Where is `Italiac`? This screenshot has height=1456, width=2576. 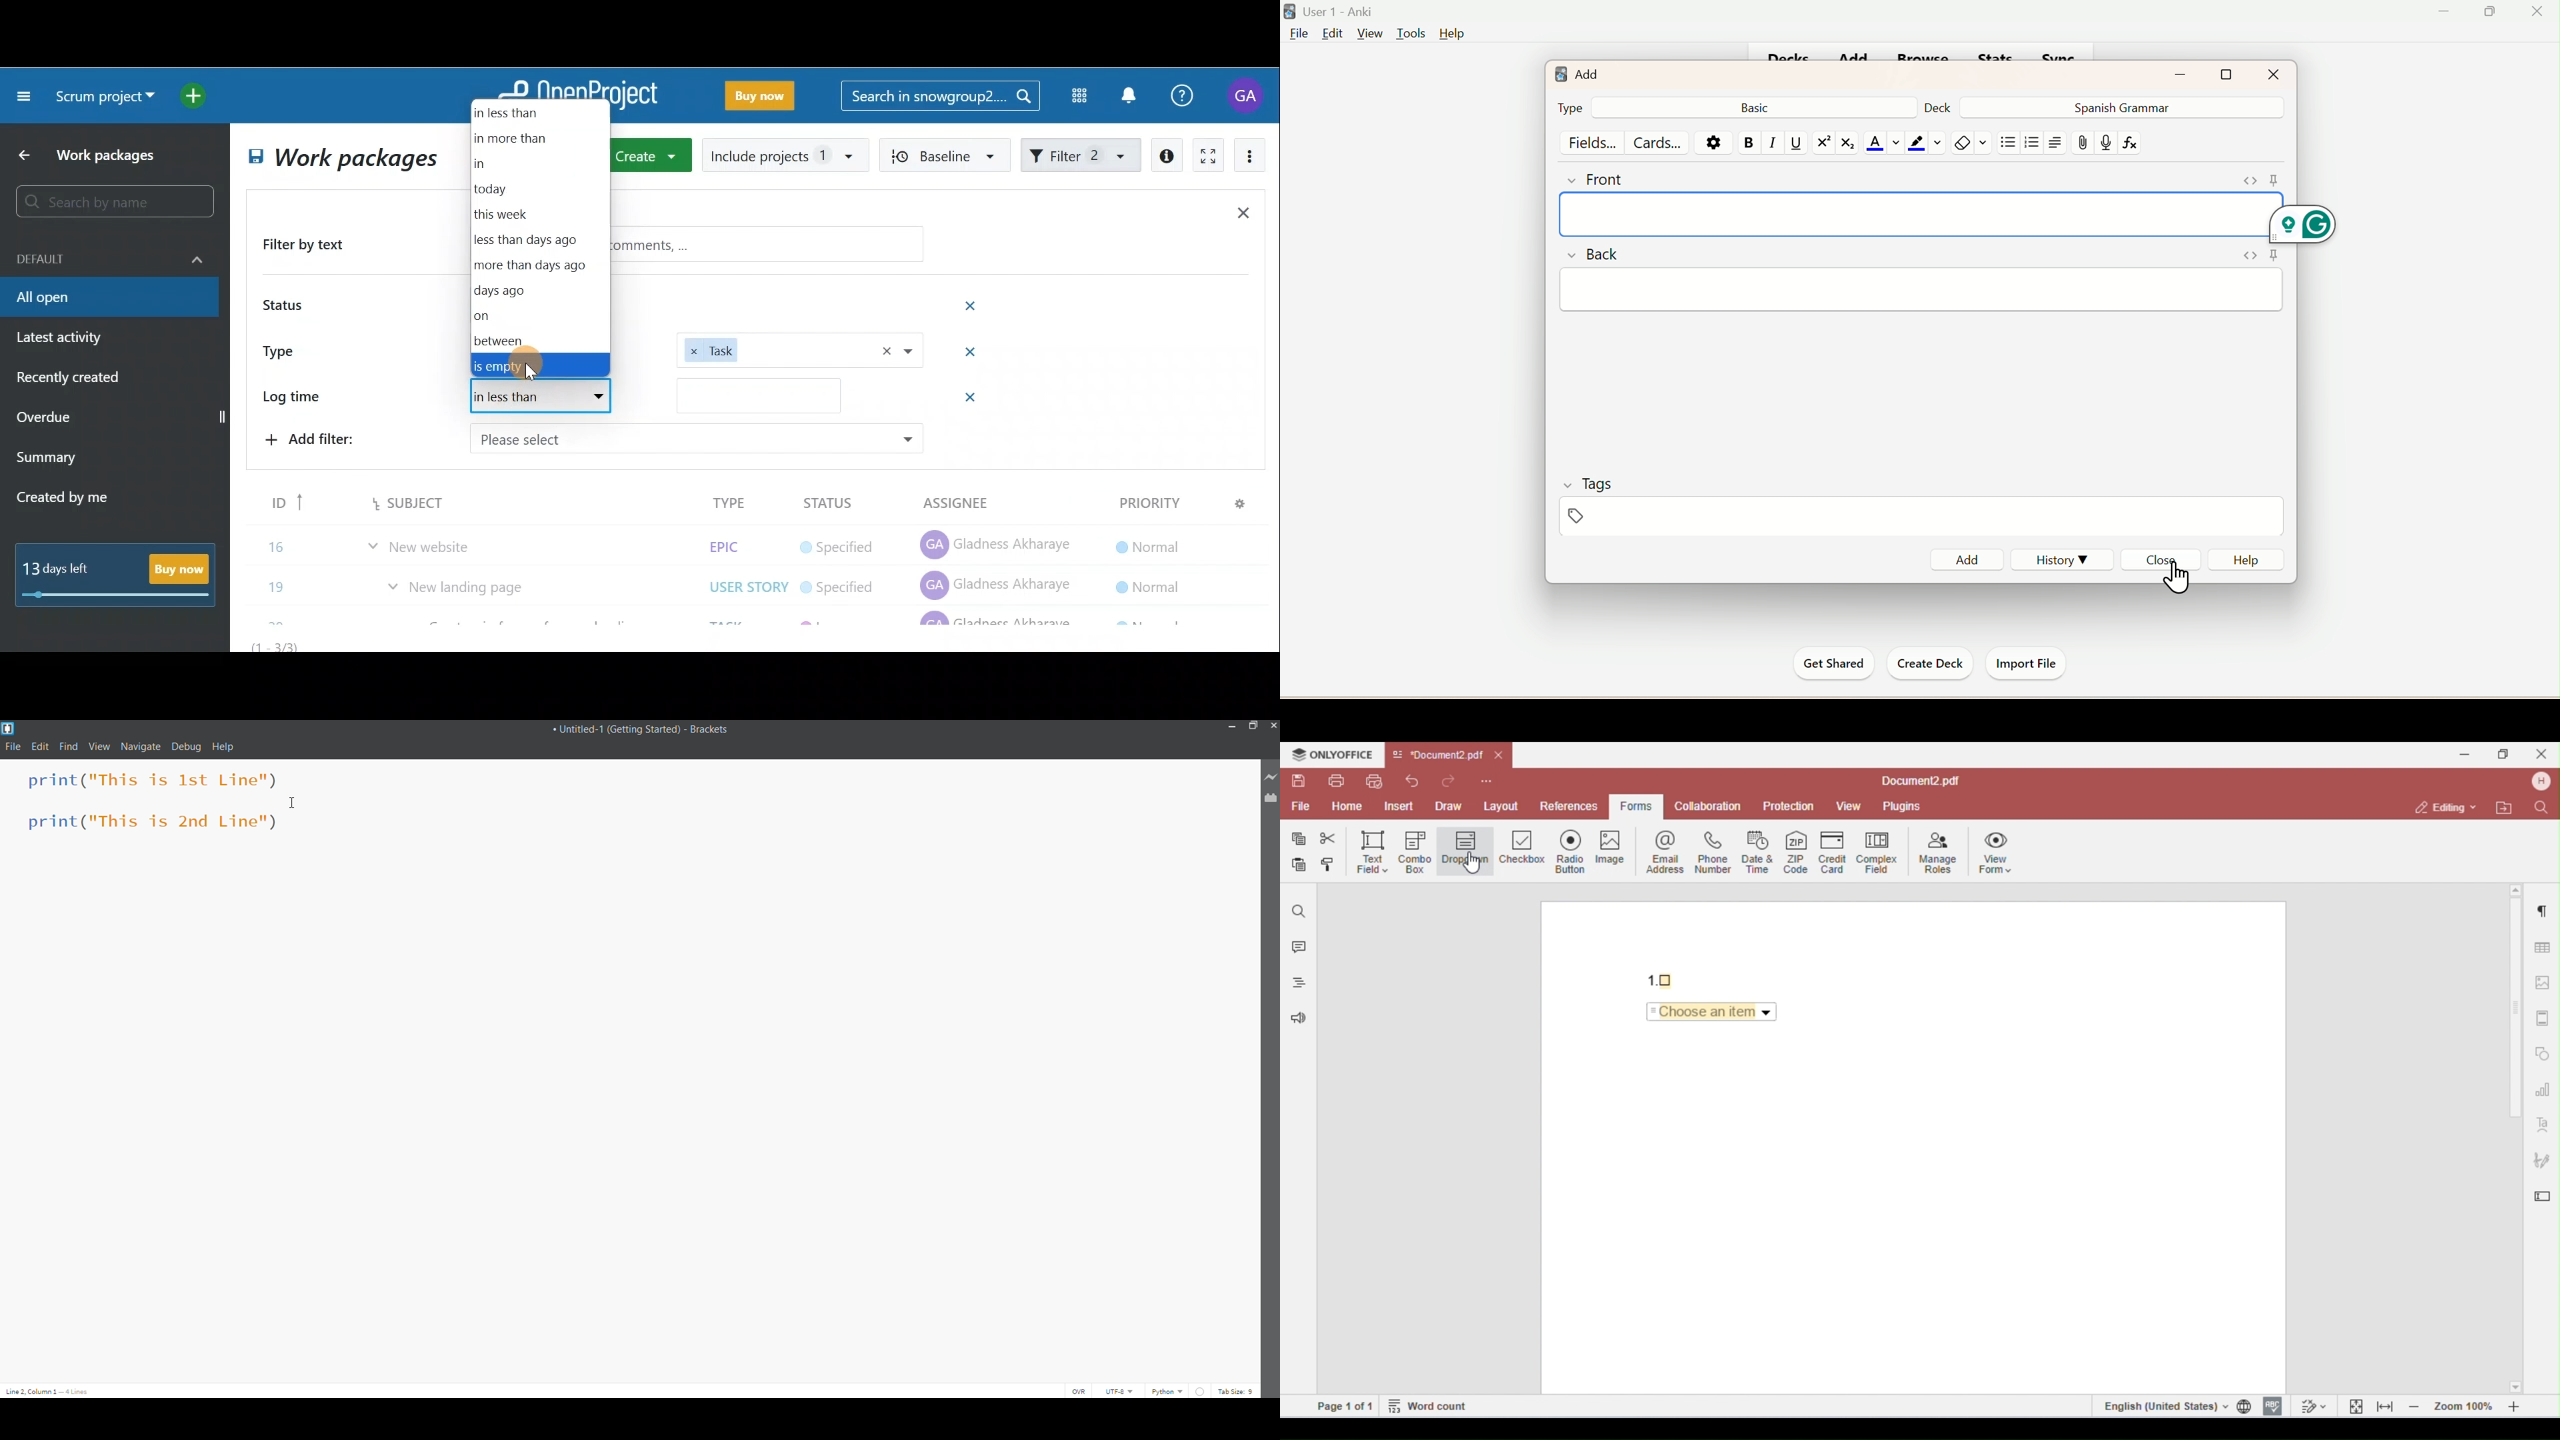
Italiac is located at coordinates (1773, 143).